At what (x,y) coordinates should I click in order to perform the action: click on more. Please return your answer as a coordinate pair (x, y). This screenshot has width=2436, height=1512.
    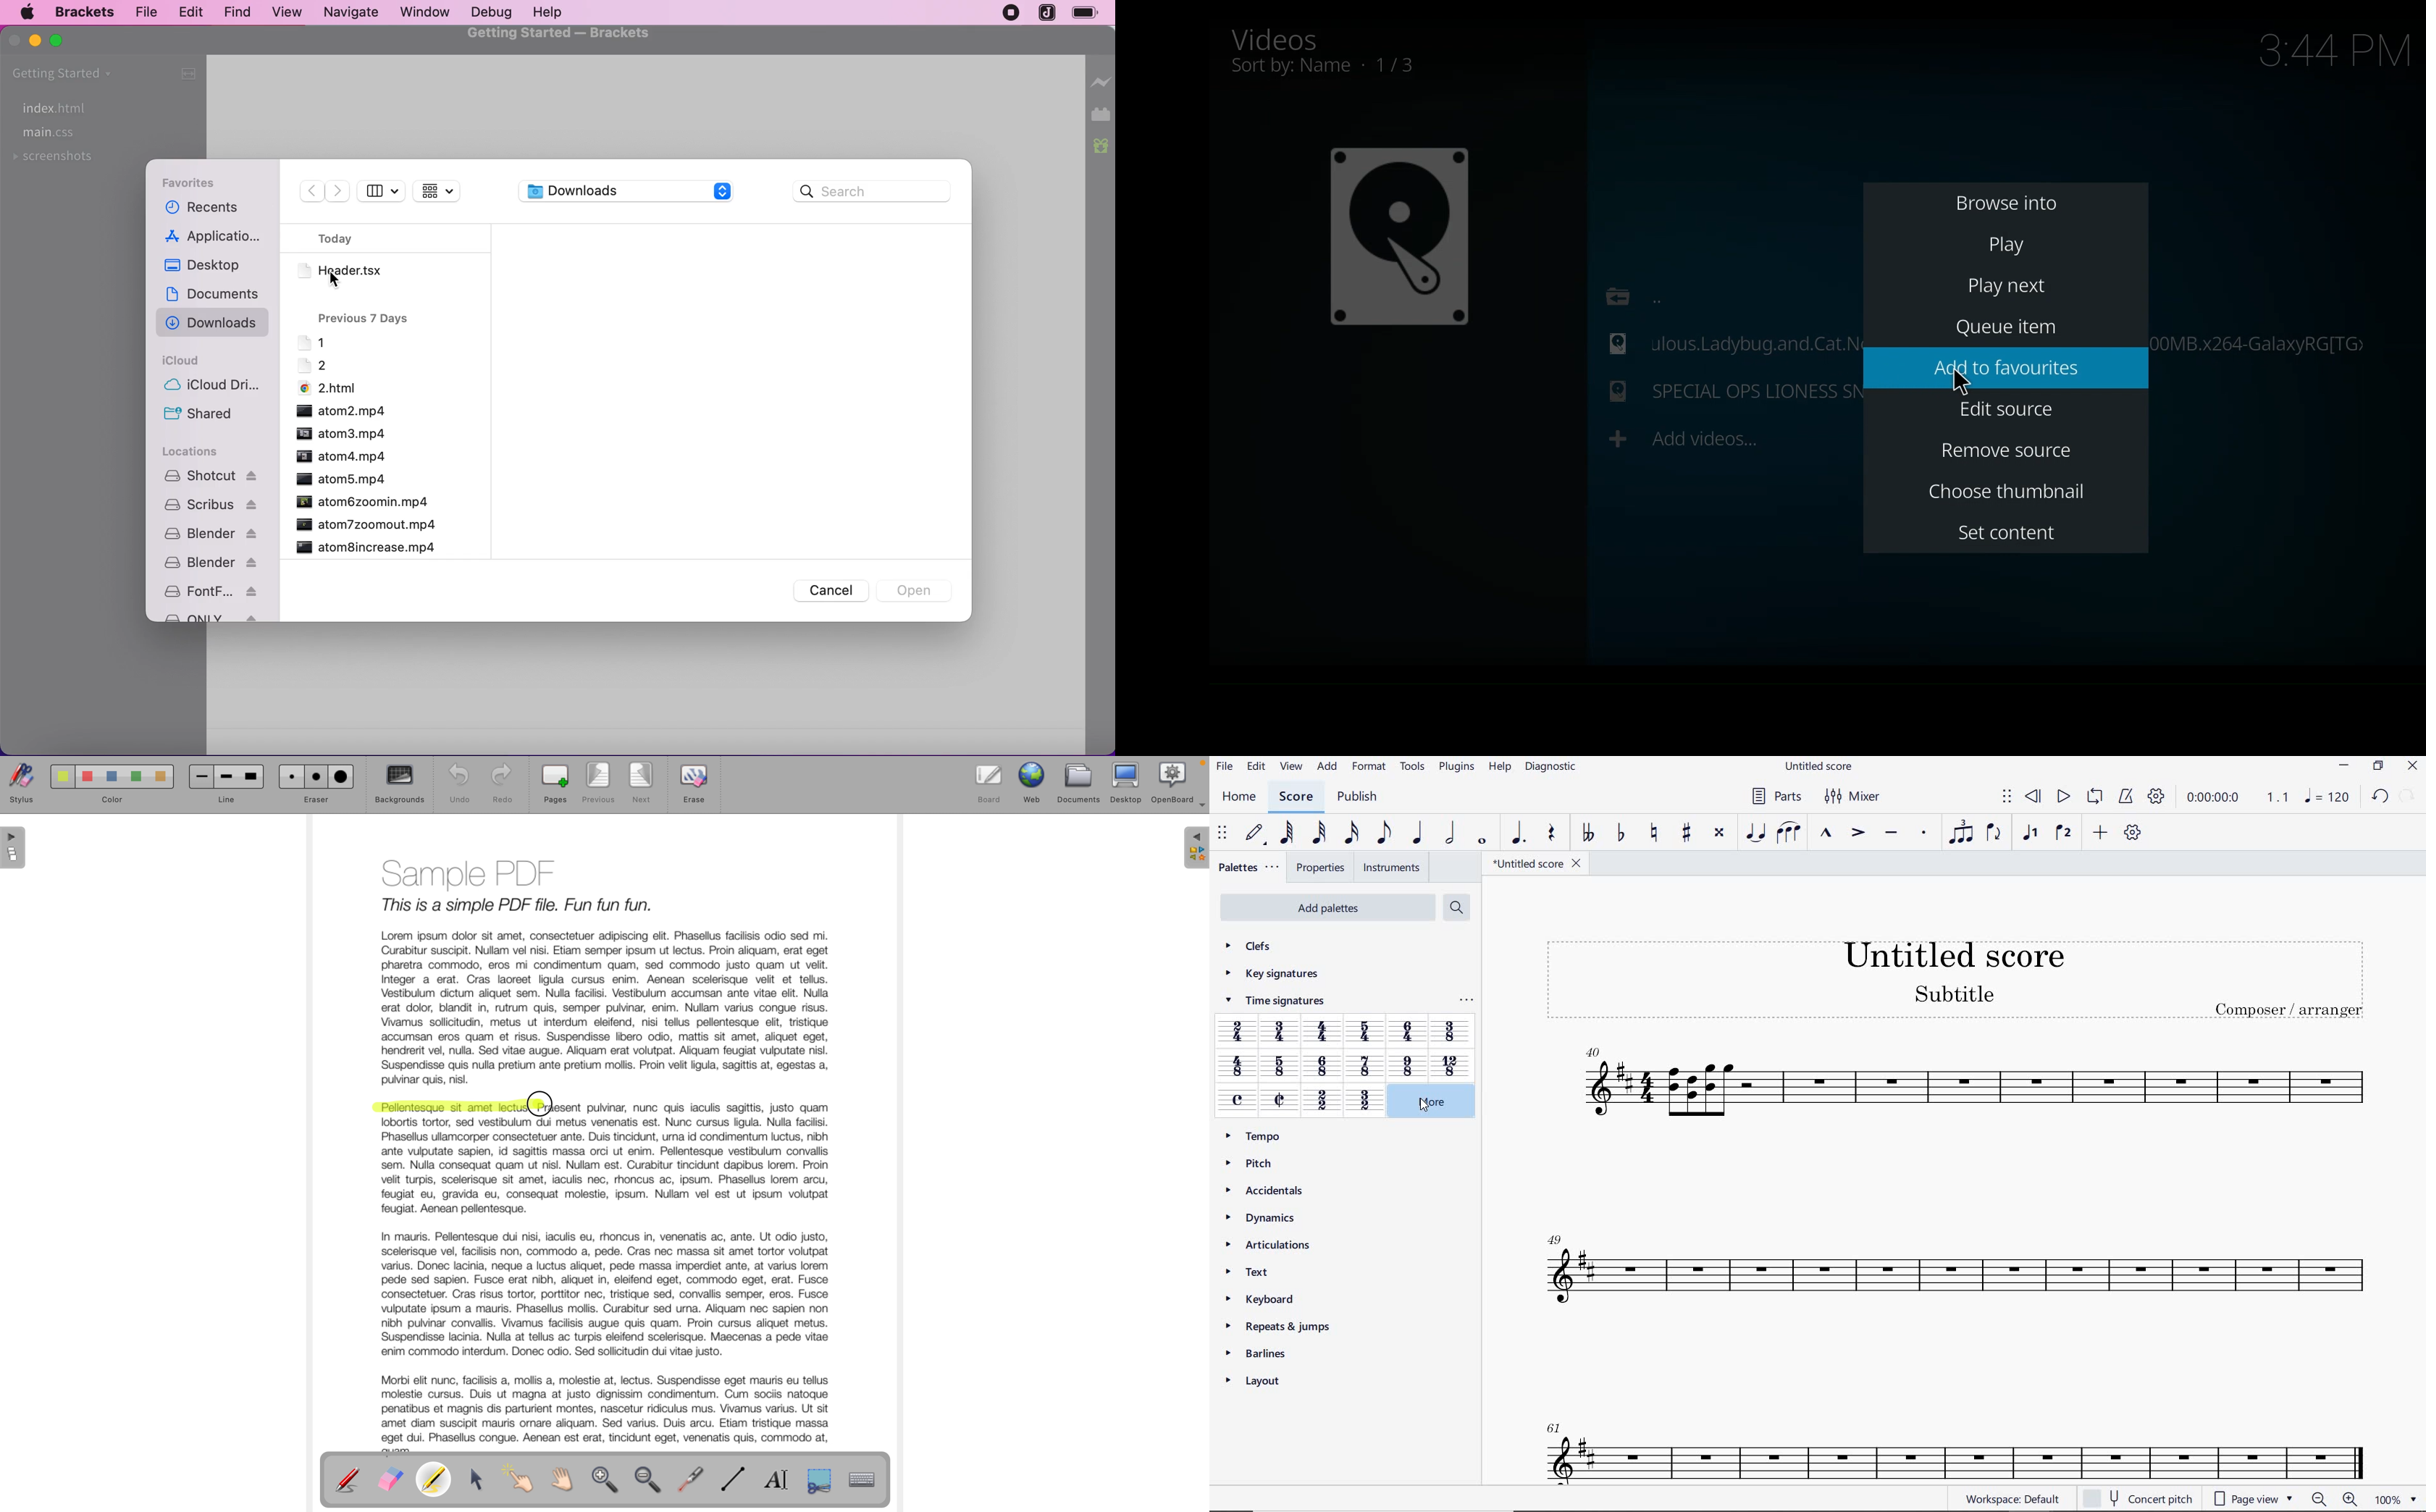
    Looking at the image, I should click on (1425, 1102).